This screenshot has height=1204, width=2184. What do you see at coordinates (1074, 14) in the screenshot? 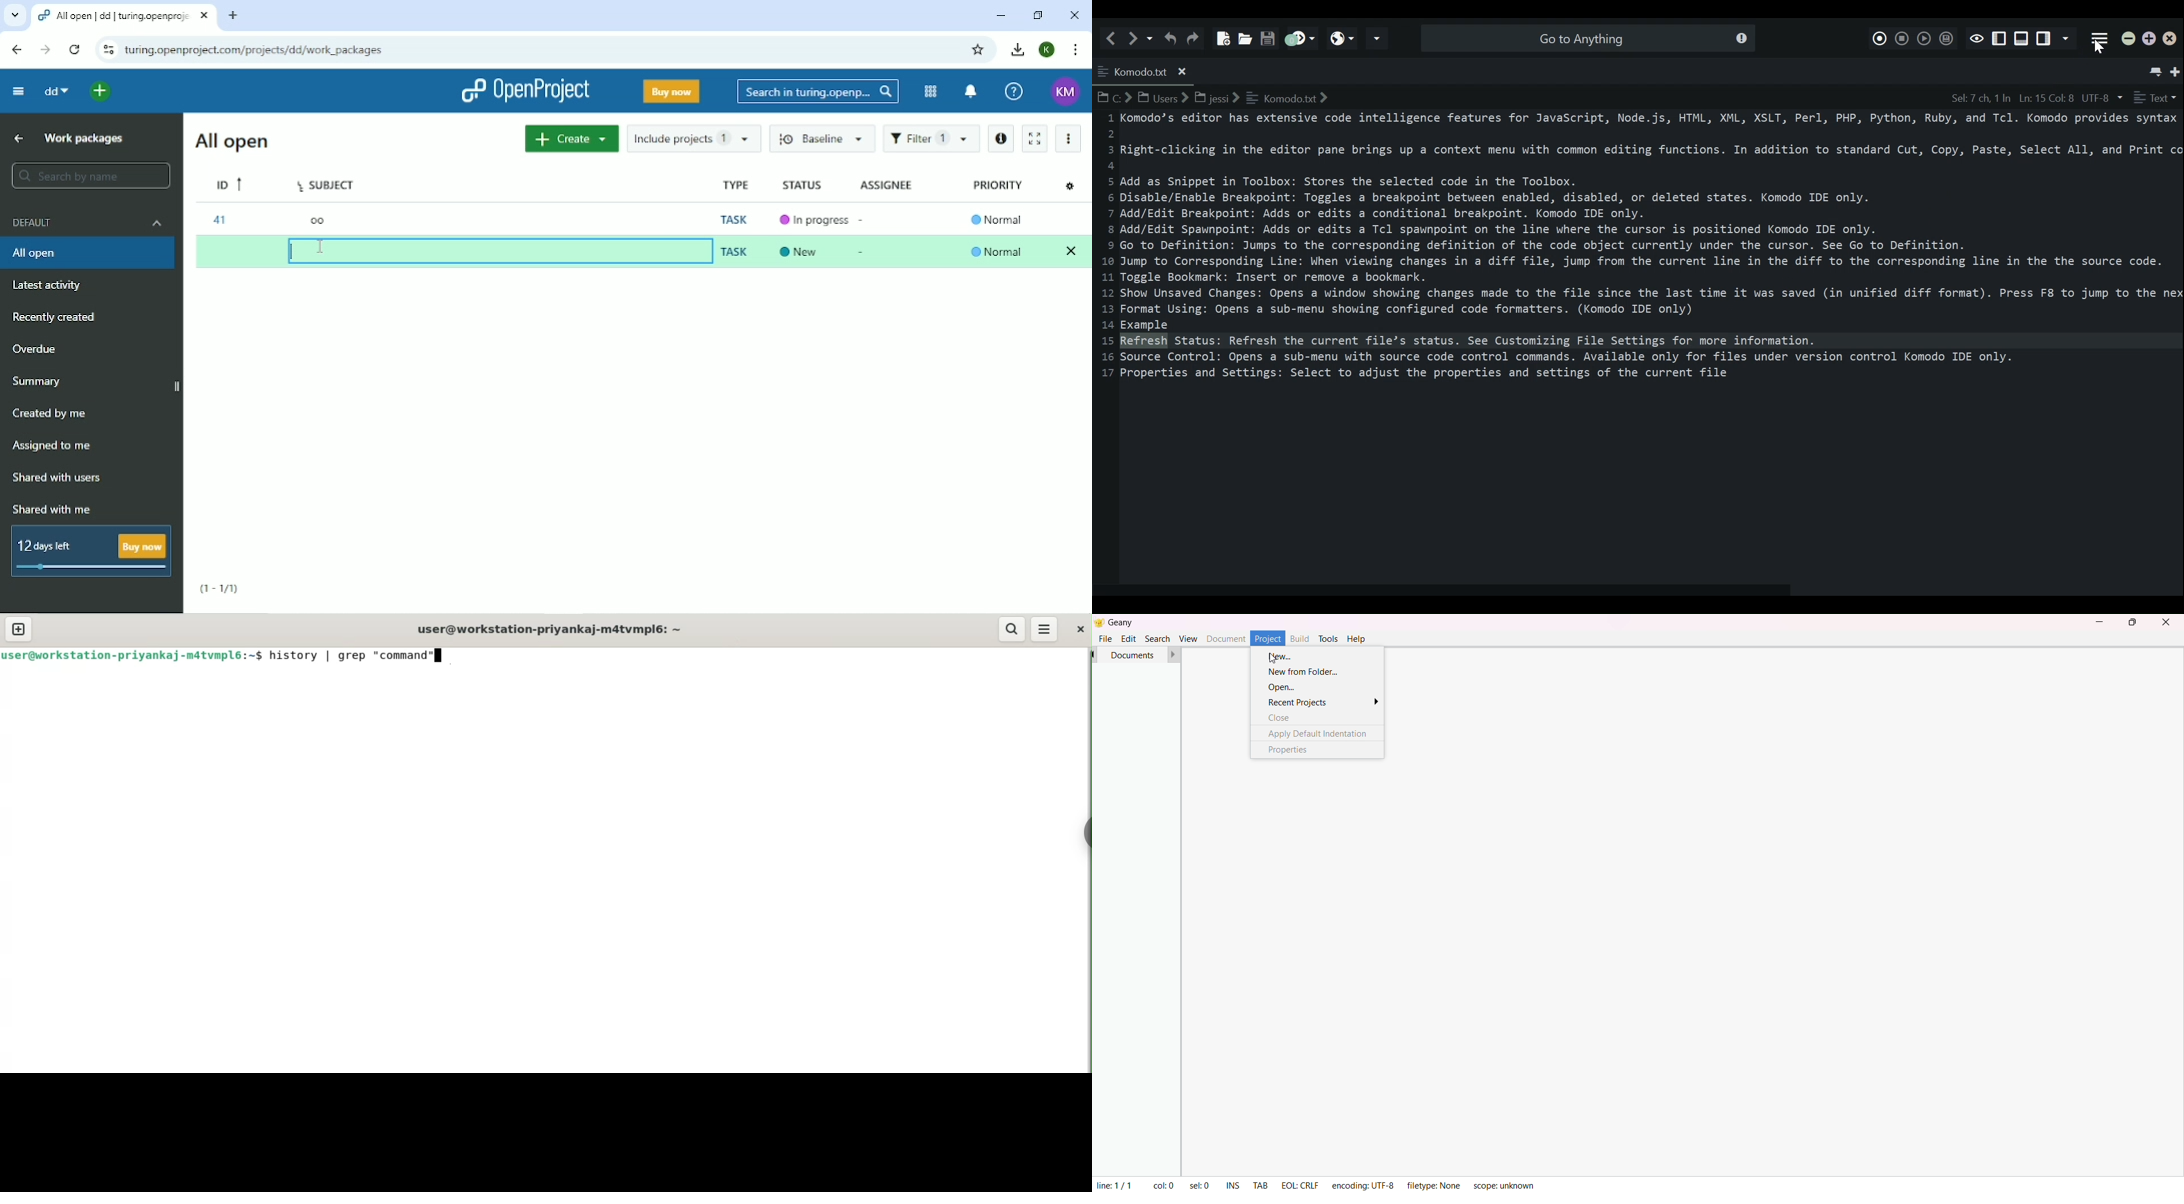
I see `Close` at bounding box center [1074, 14].